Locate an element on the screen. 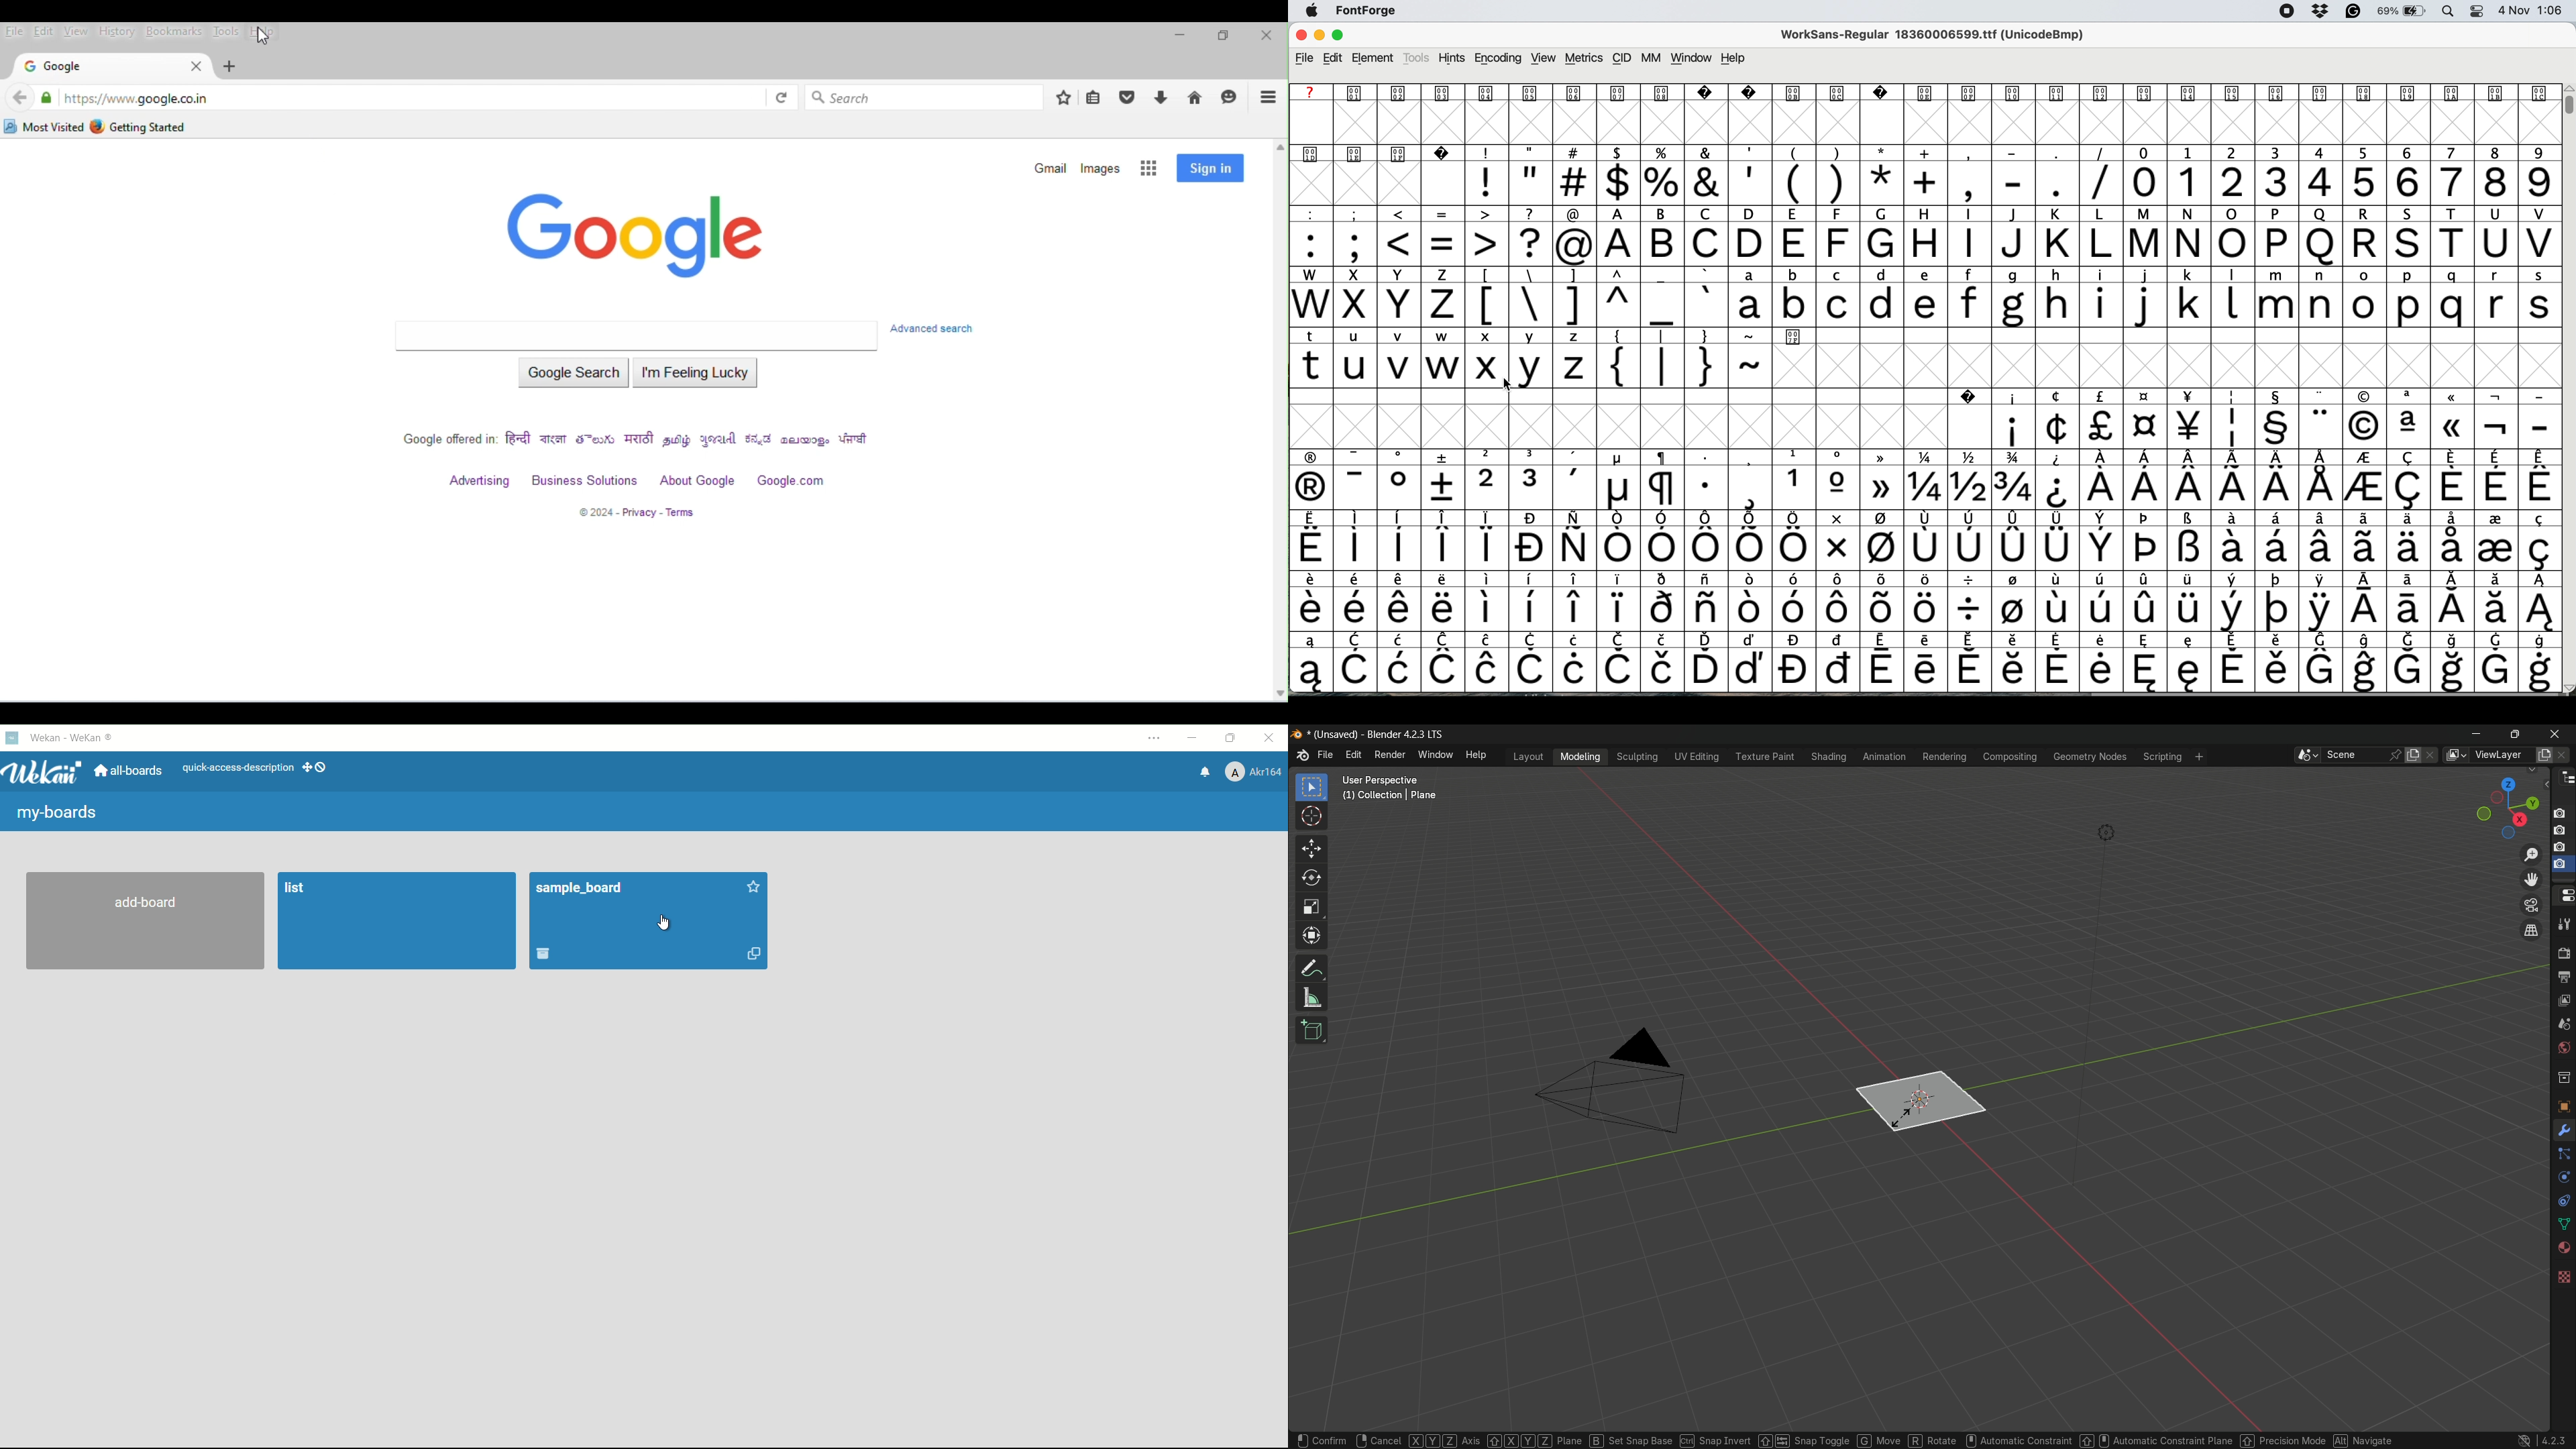  special characters is located at coordinates (1617, 550).